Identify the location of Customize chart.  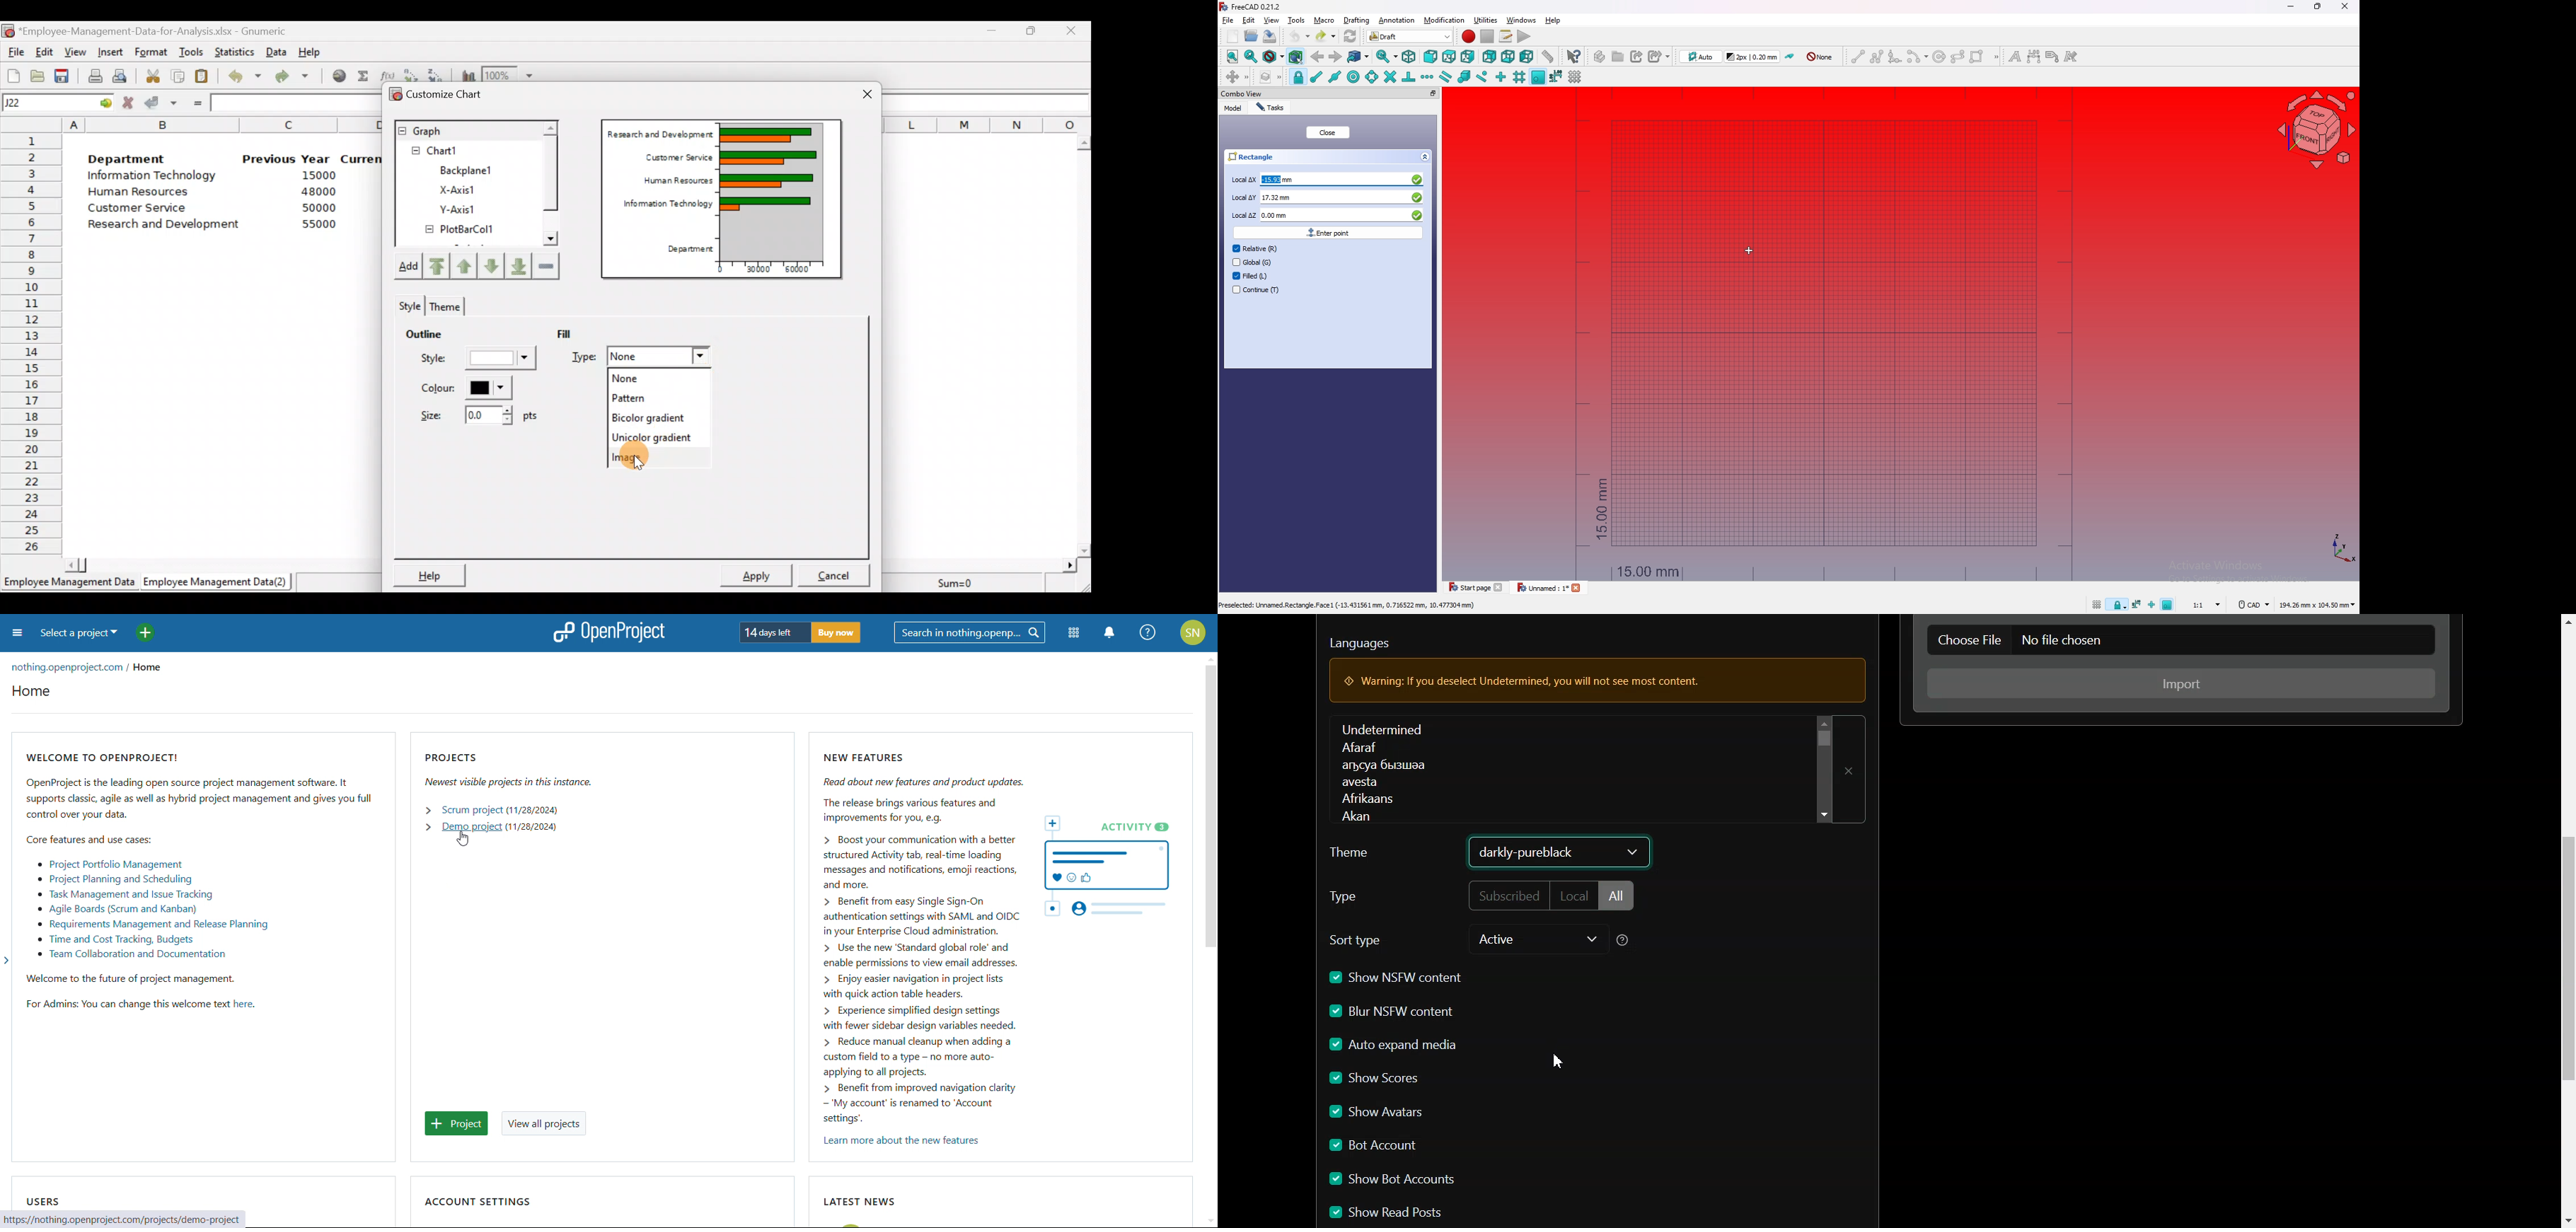
(444, 93).